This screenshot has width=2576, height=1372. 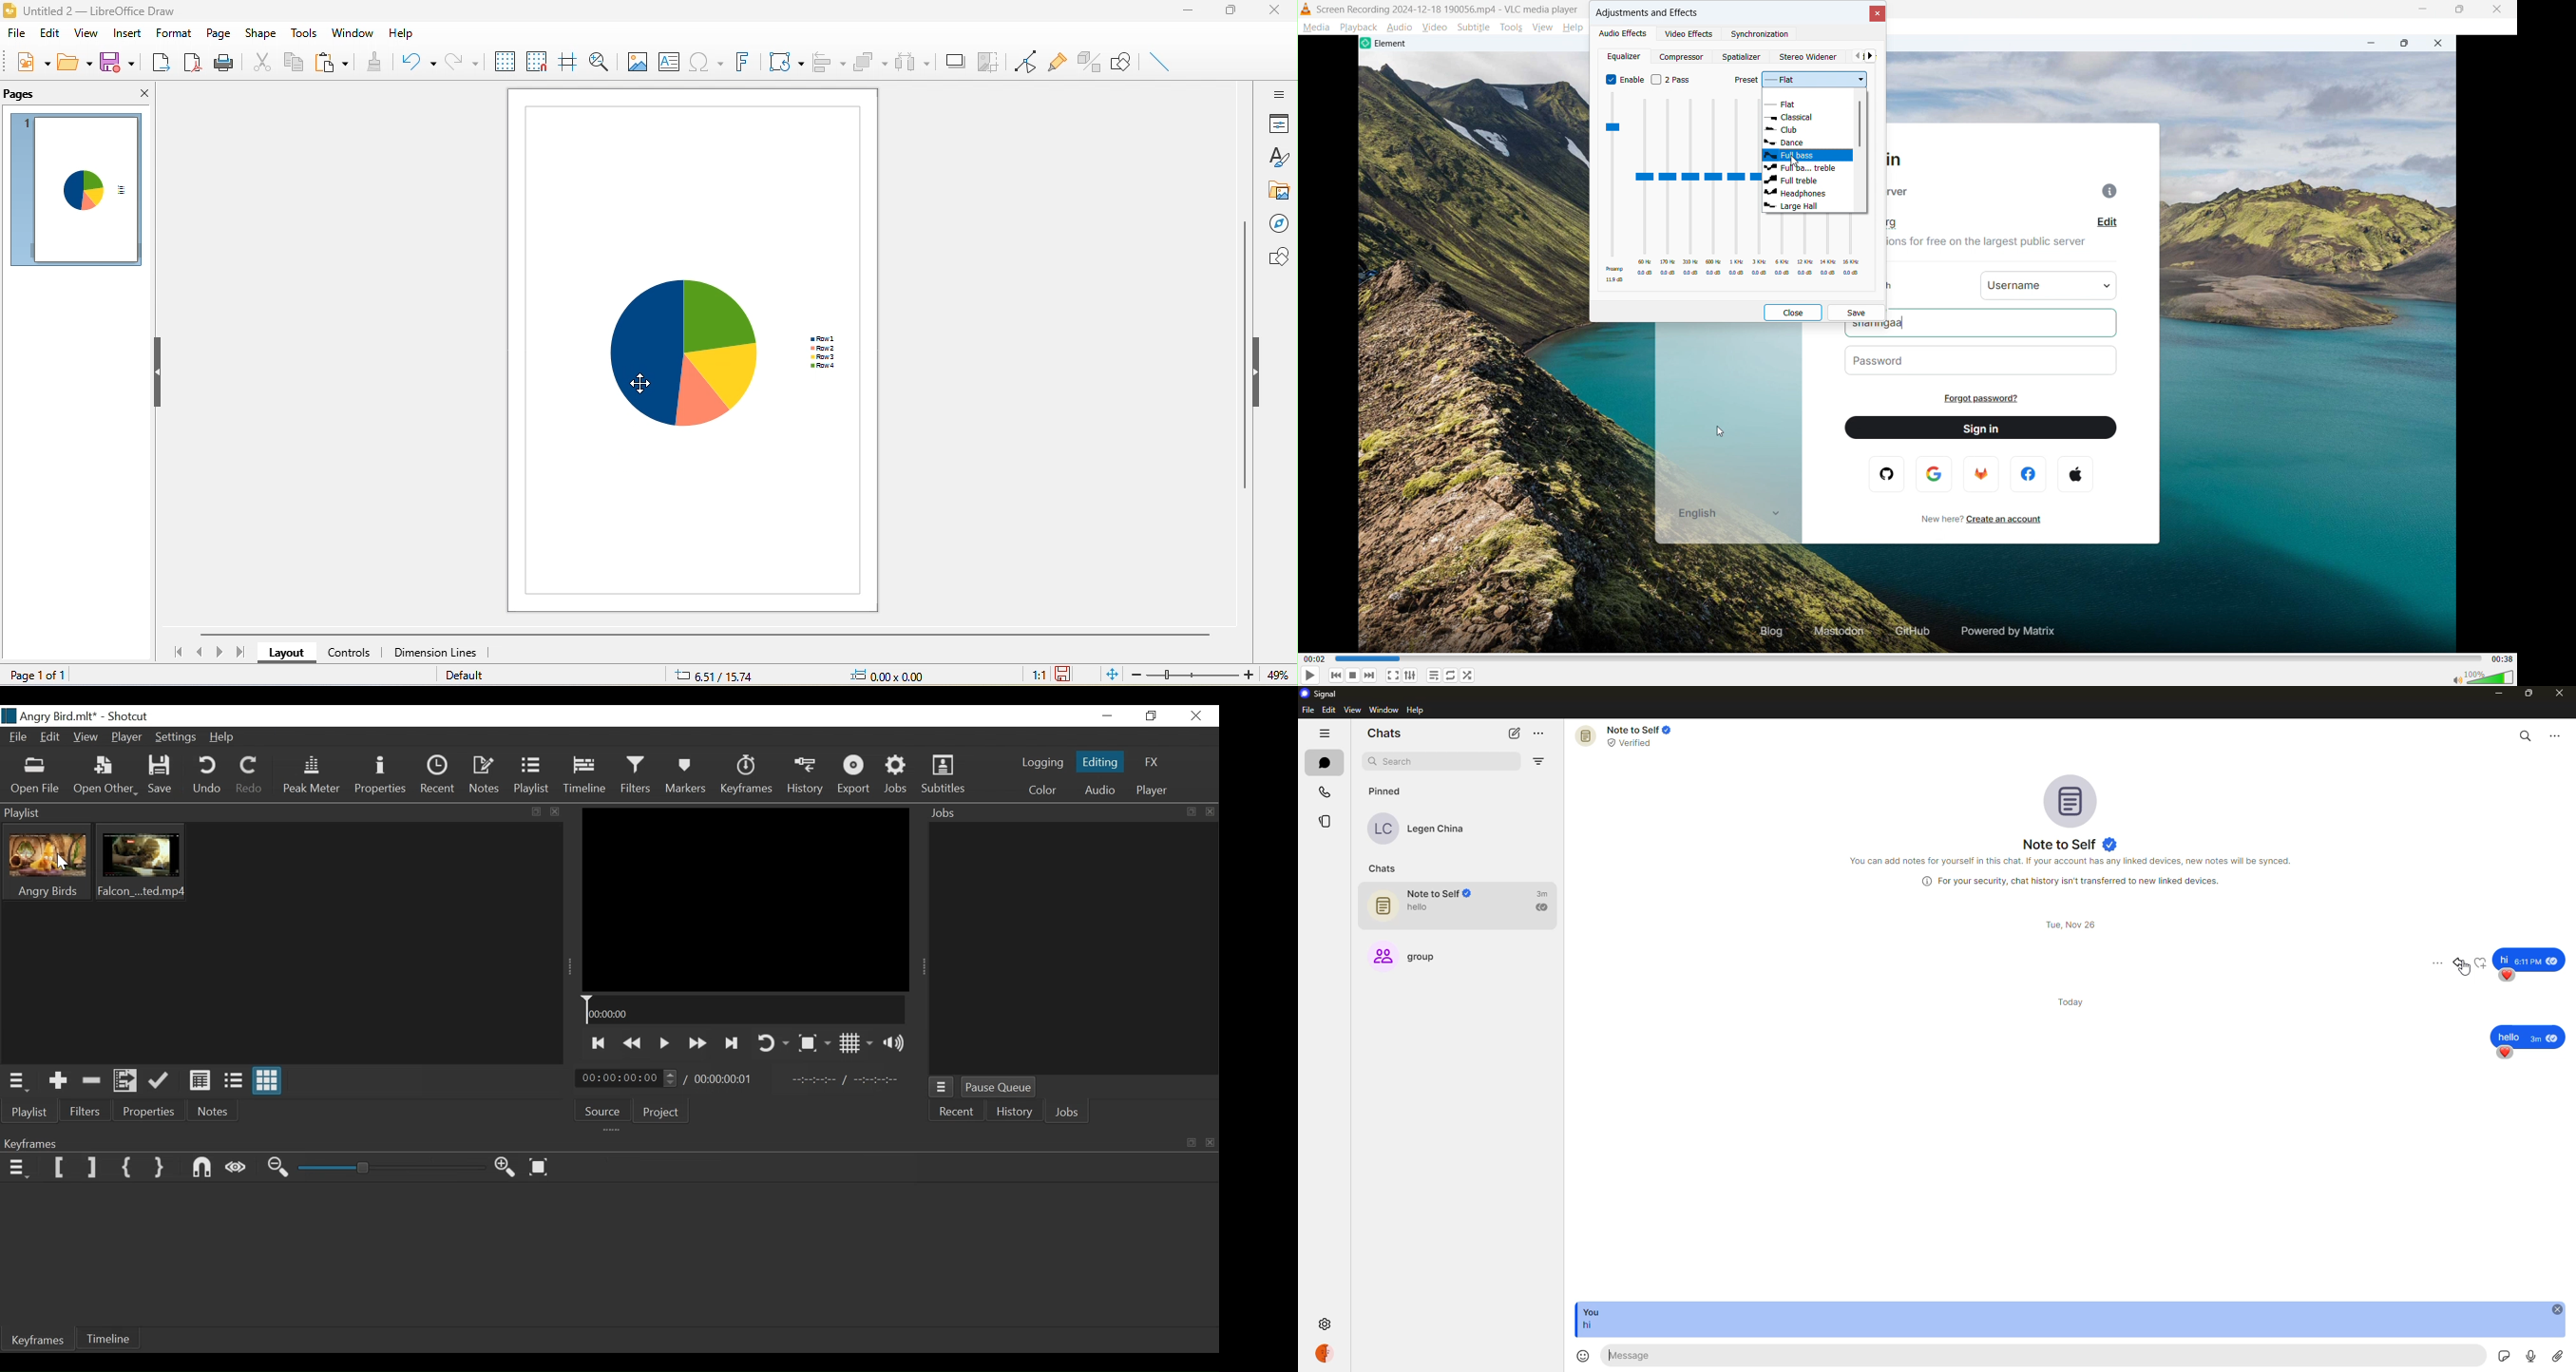 I want to click on Open File, so click(x=34, y=777).